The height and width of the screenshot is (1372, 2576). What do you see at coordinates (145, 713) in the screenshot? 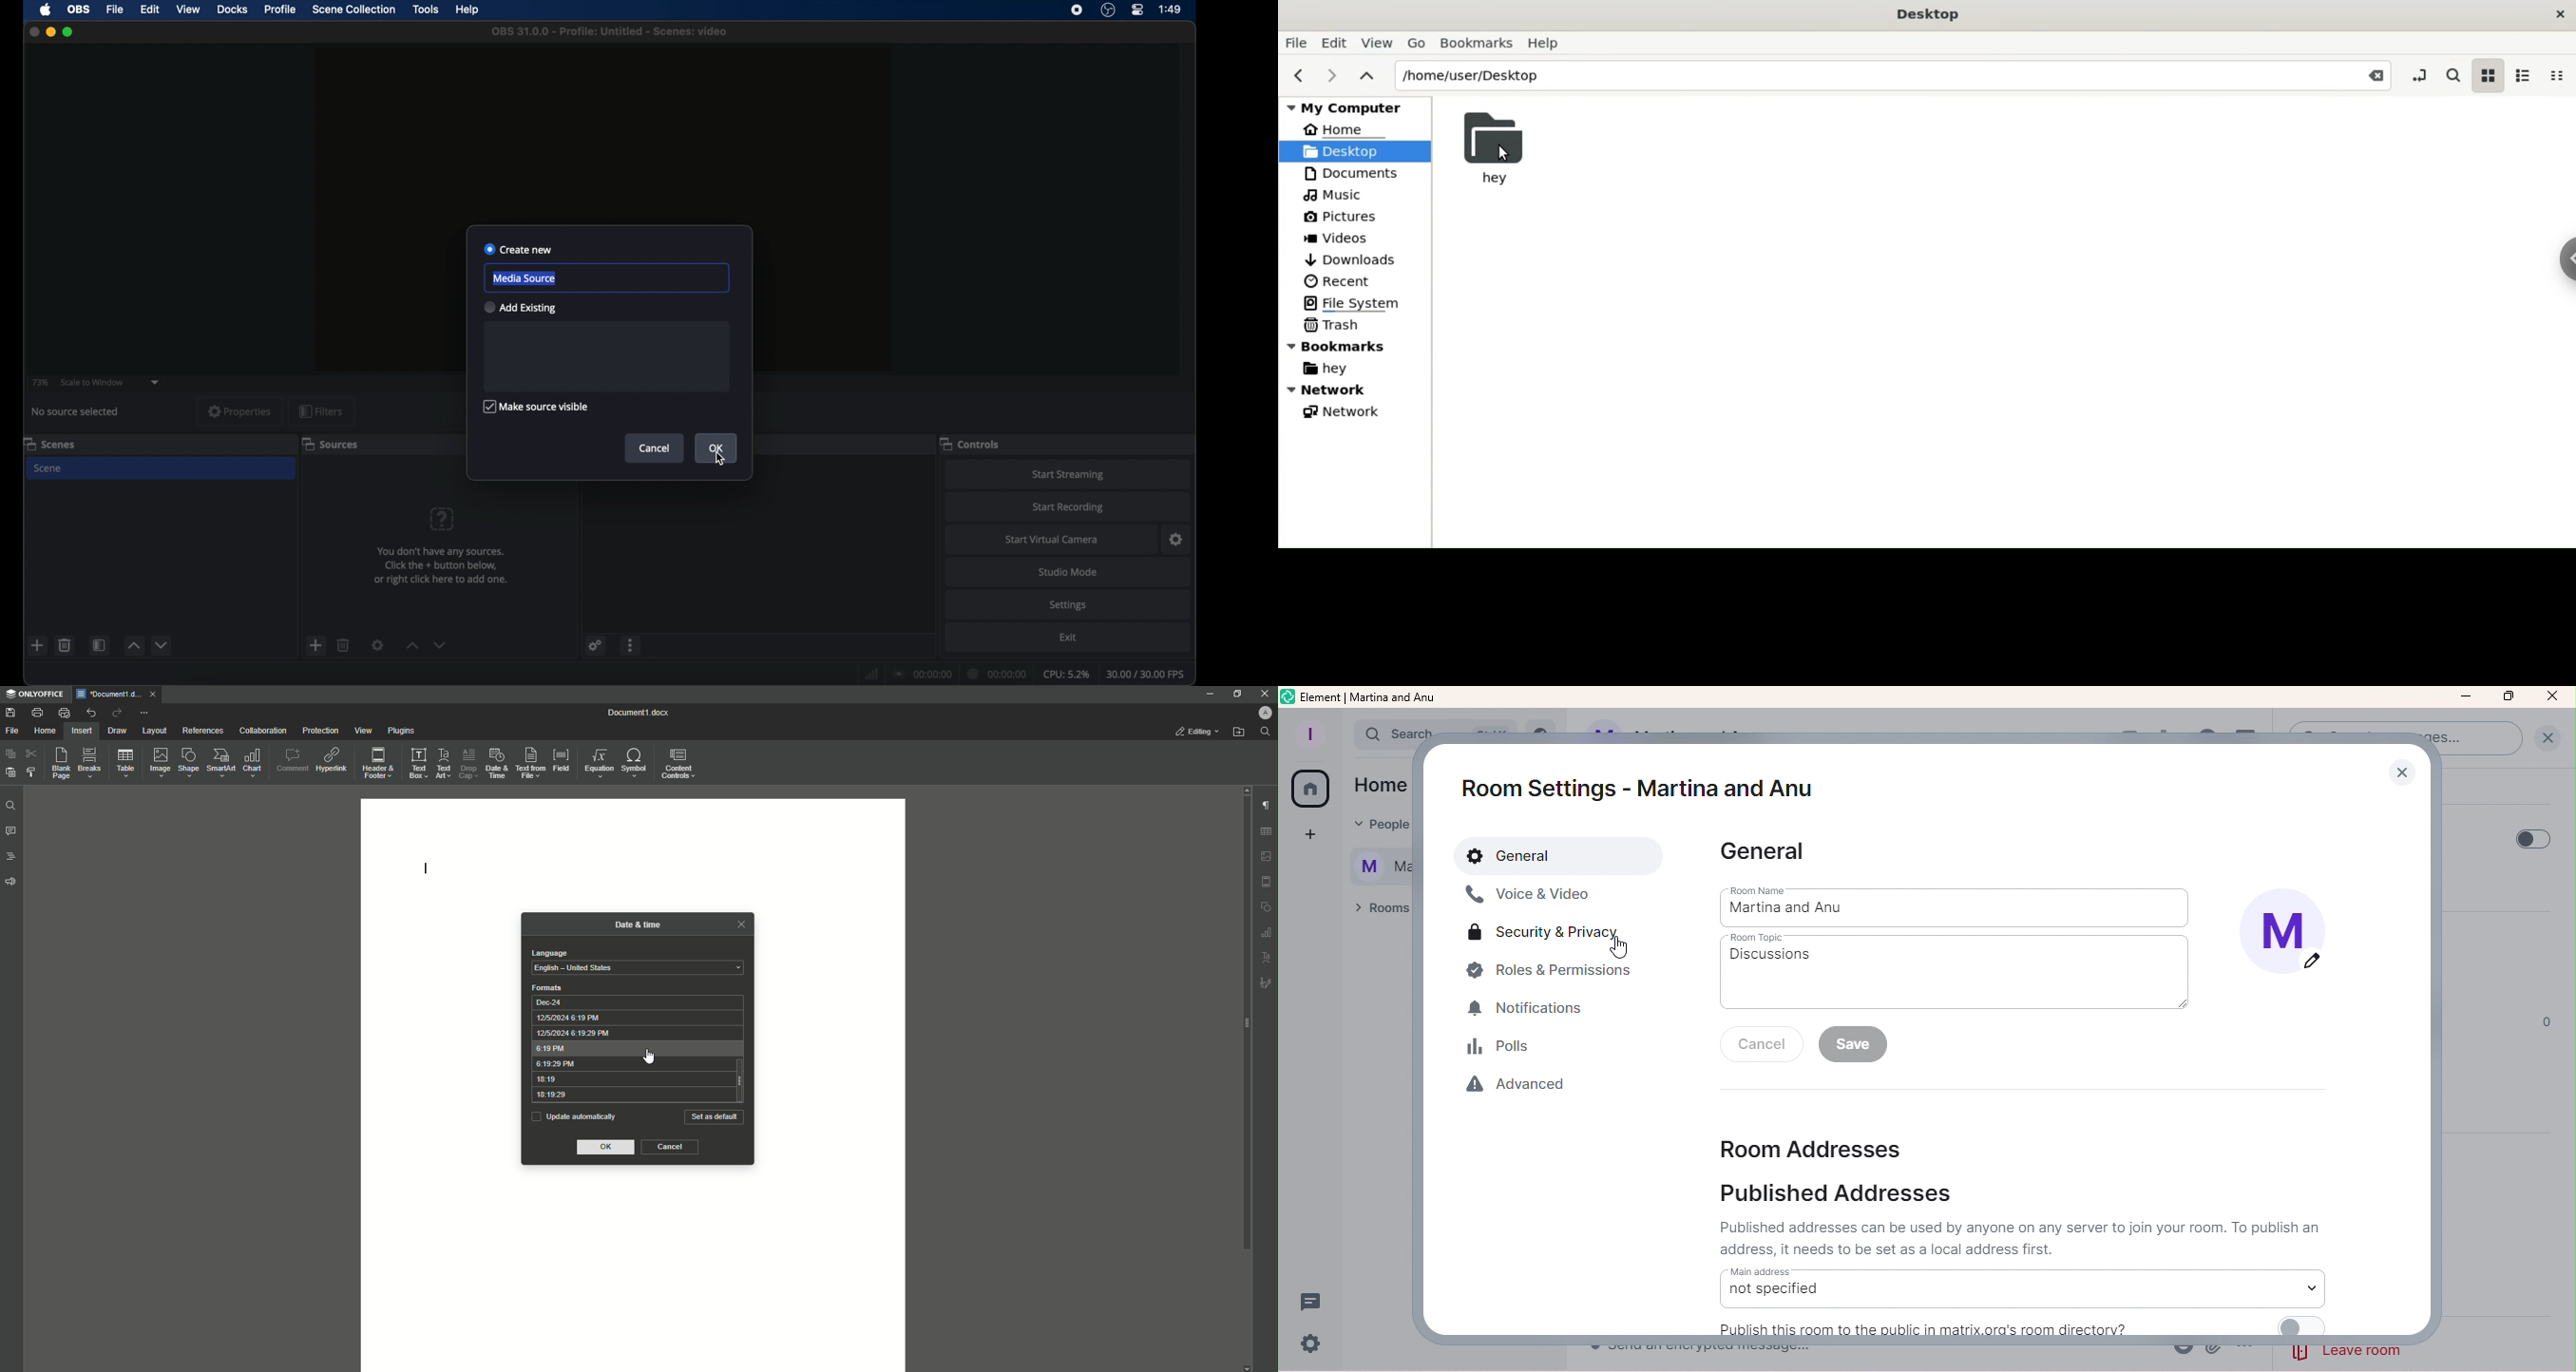
I see `More options` at bounding box center [145, 713].